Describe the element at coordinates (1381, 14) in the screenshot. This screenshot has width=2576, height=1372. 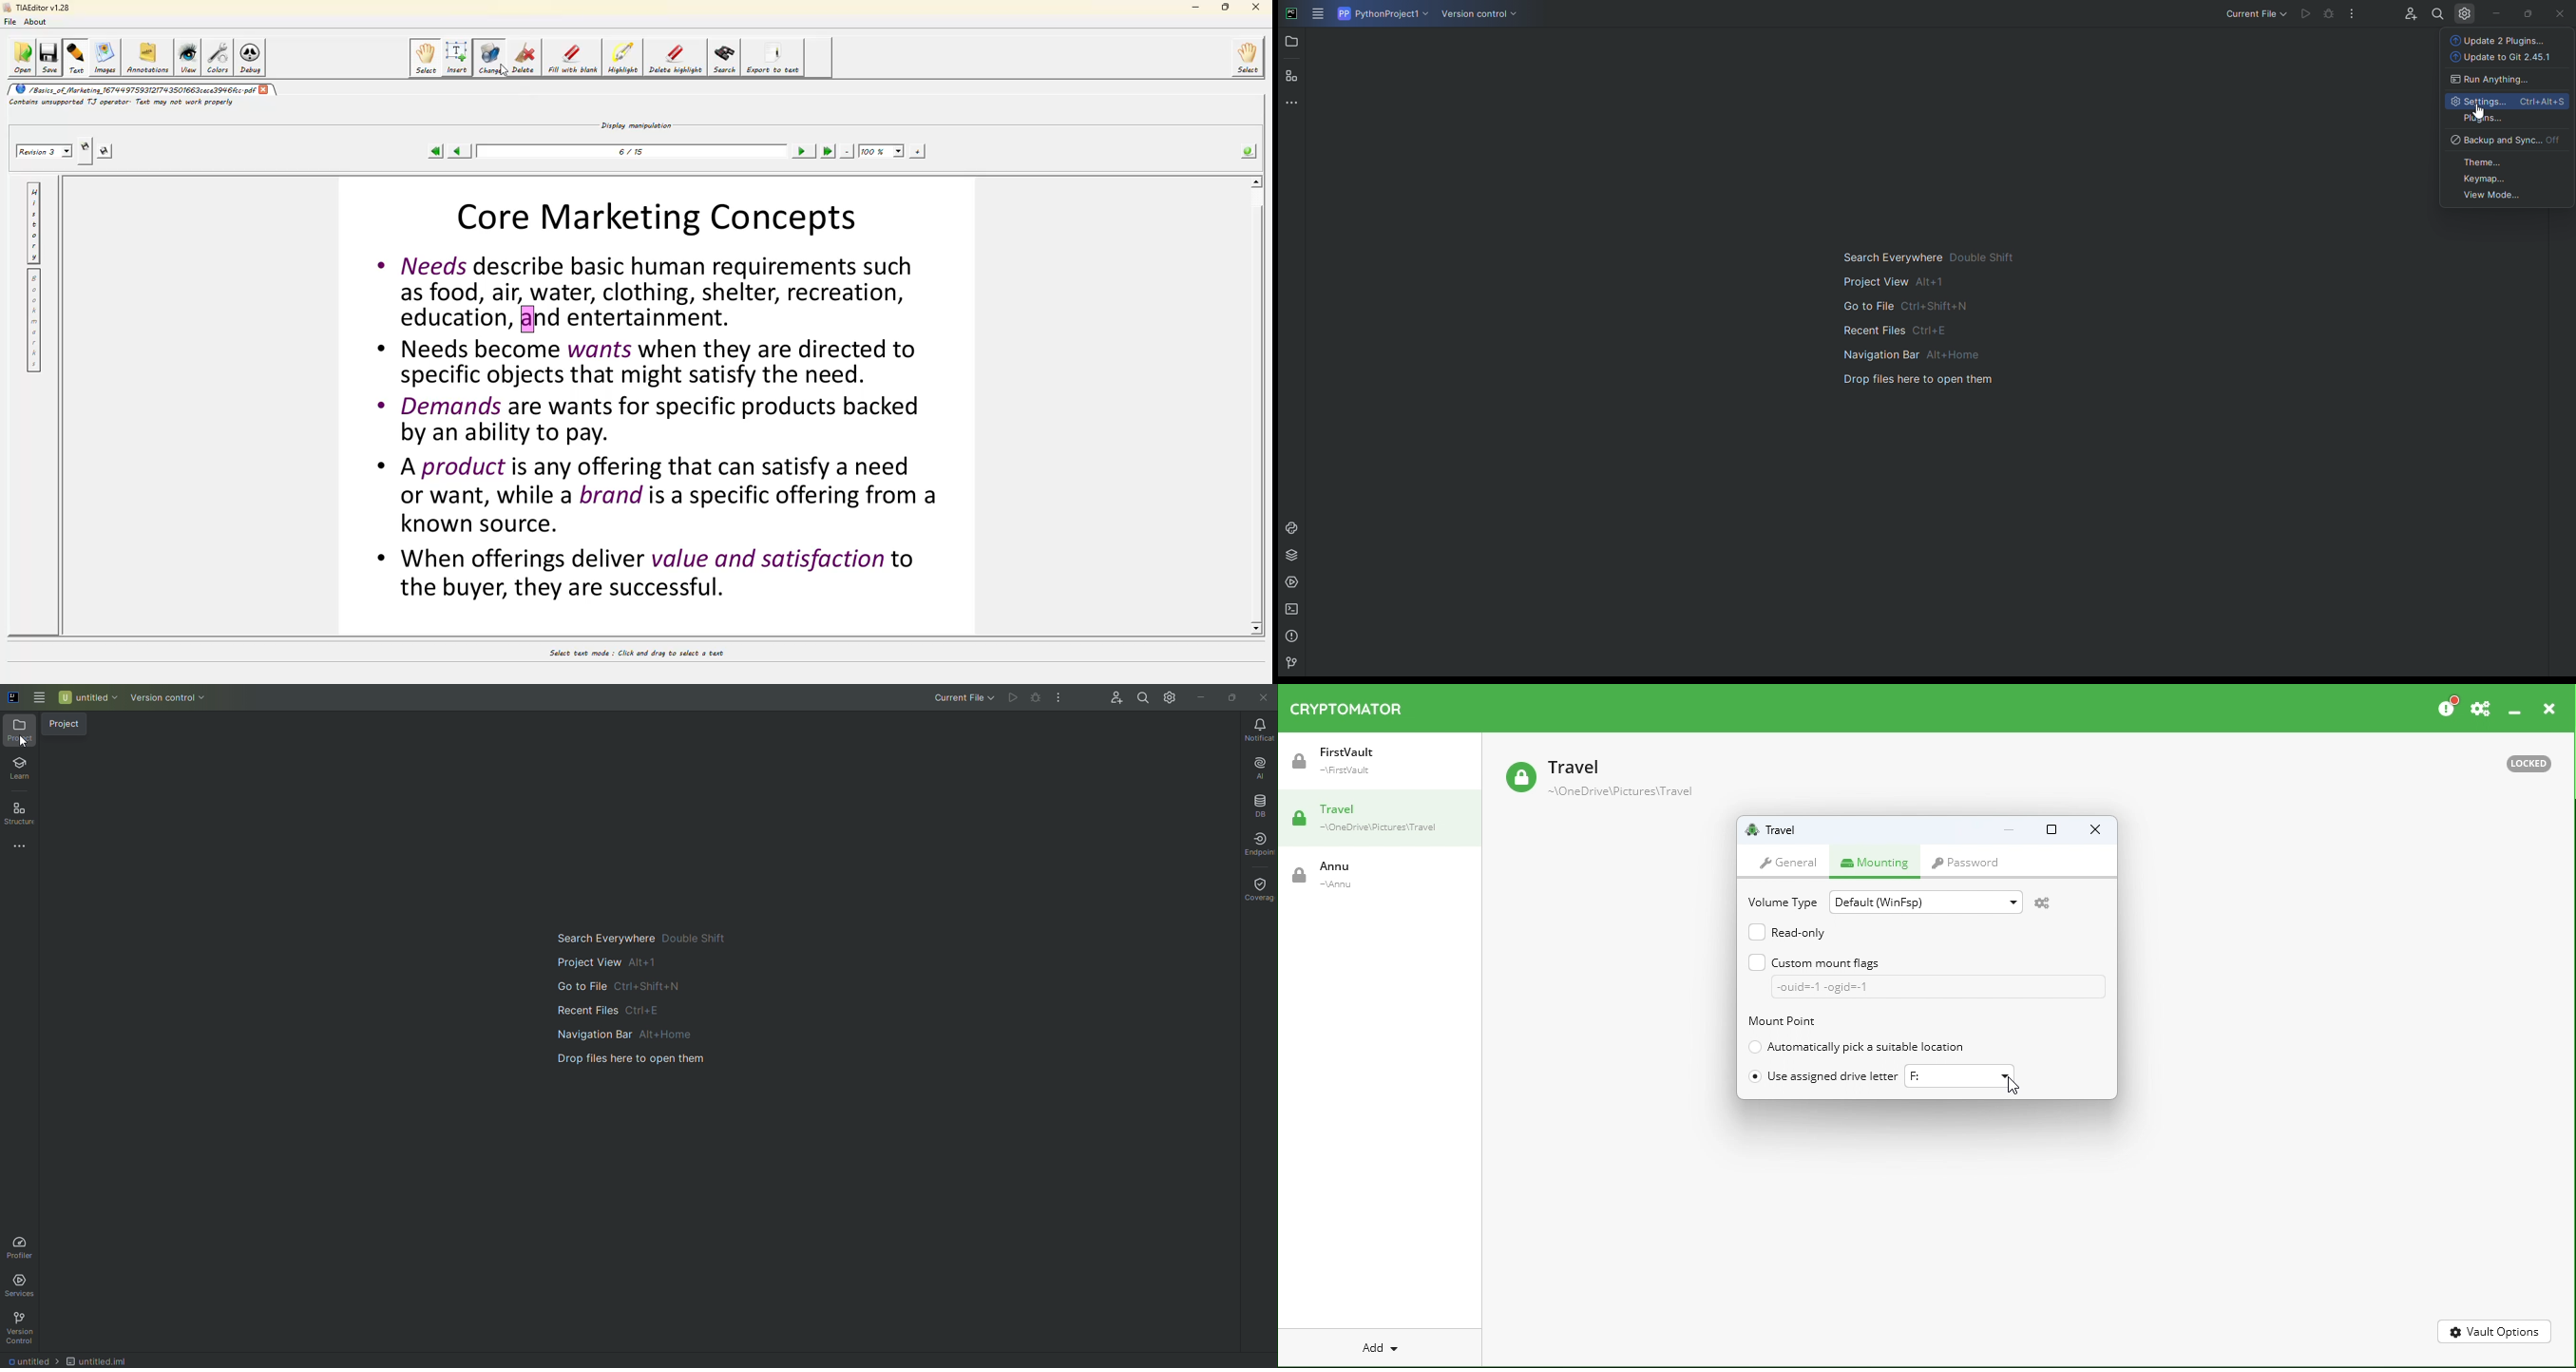
I see `Python project` at that location.